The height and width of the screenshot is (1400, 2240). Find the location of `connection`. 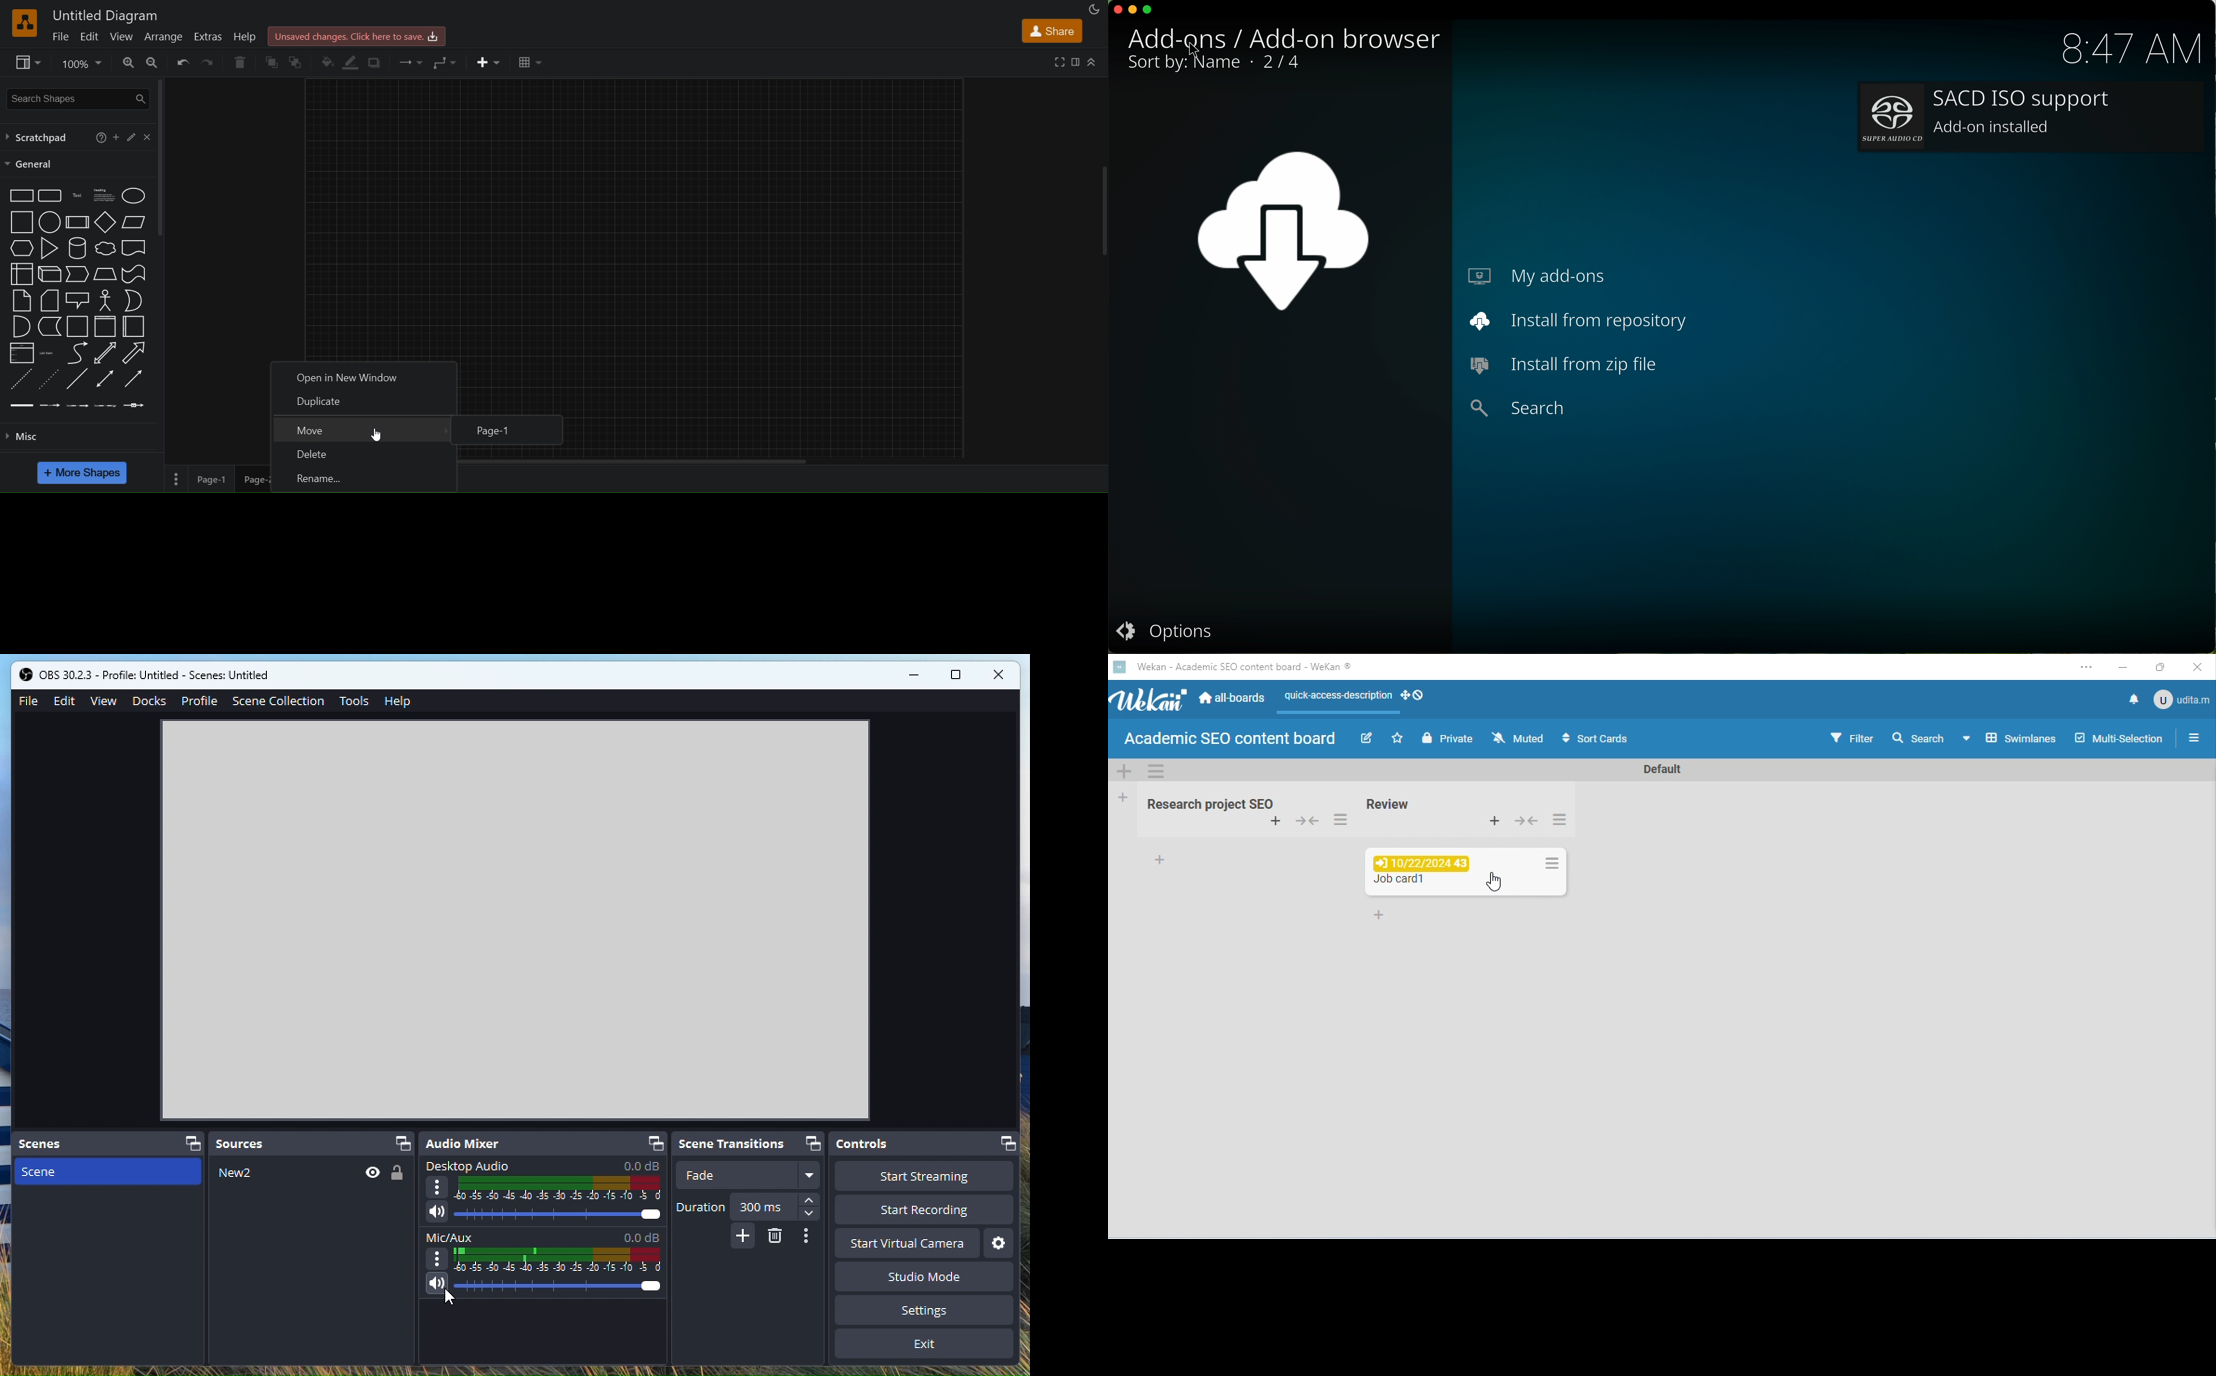

connection is located at coordinates (411, 62).